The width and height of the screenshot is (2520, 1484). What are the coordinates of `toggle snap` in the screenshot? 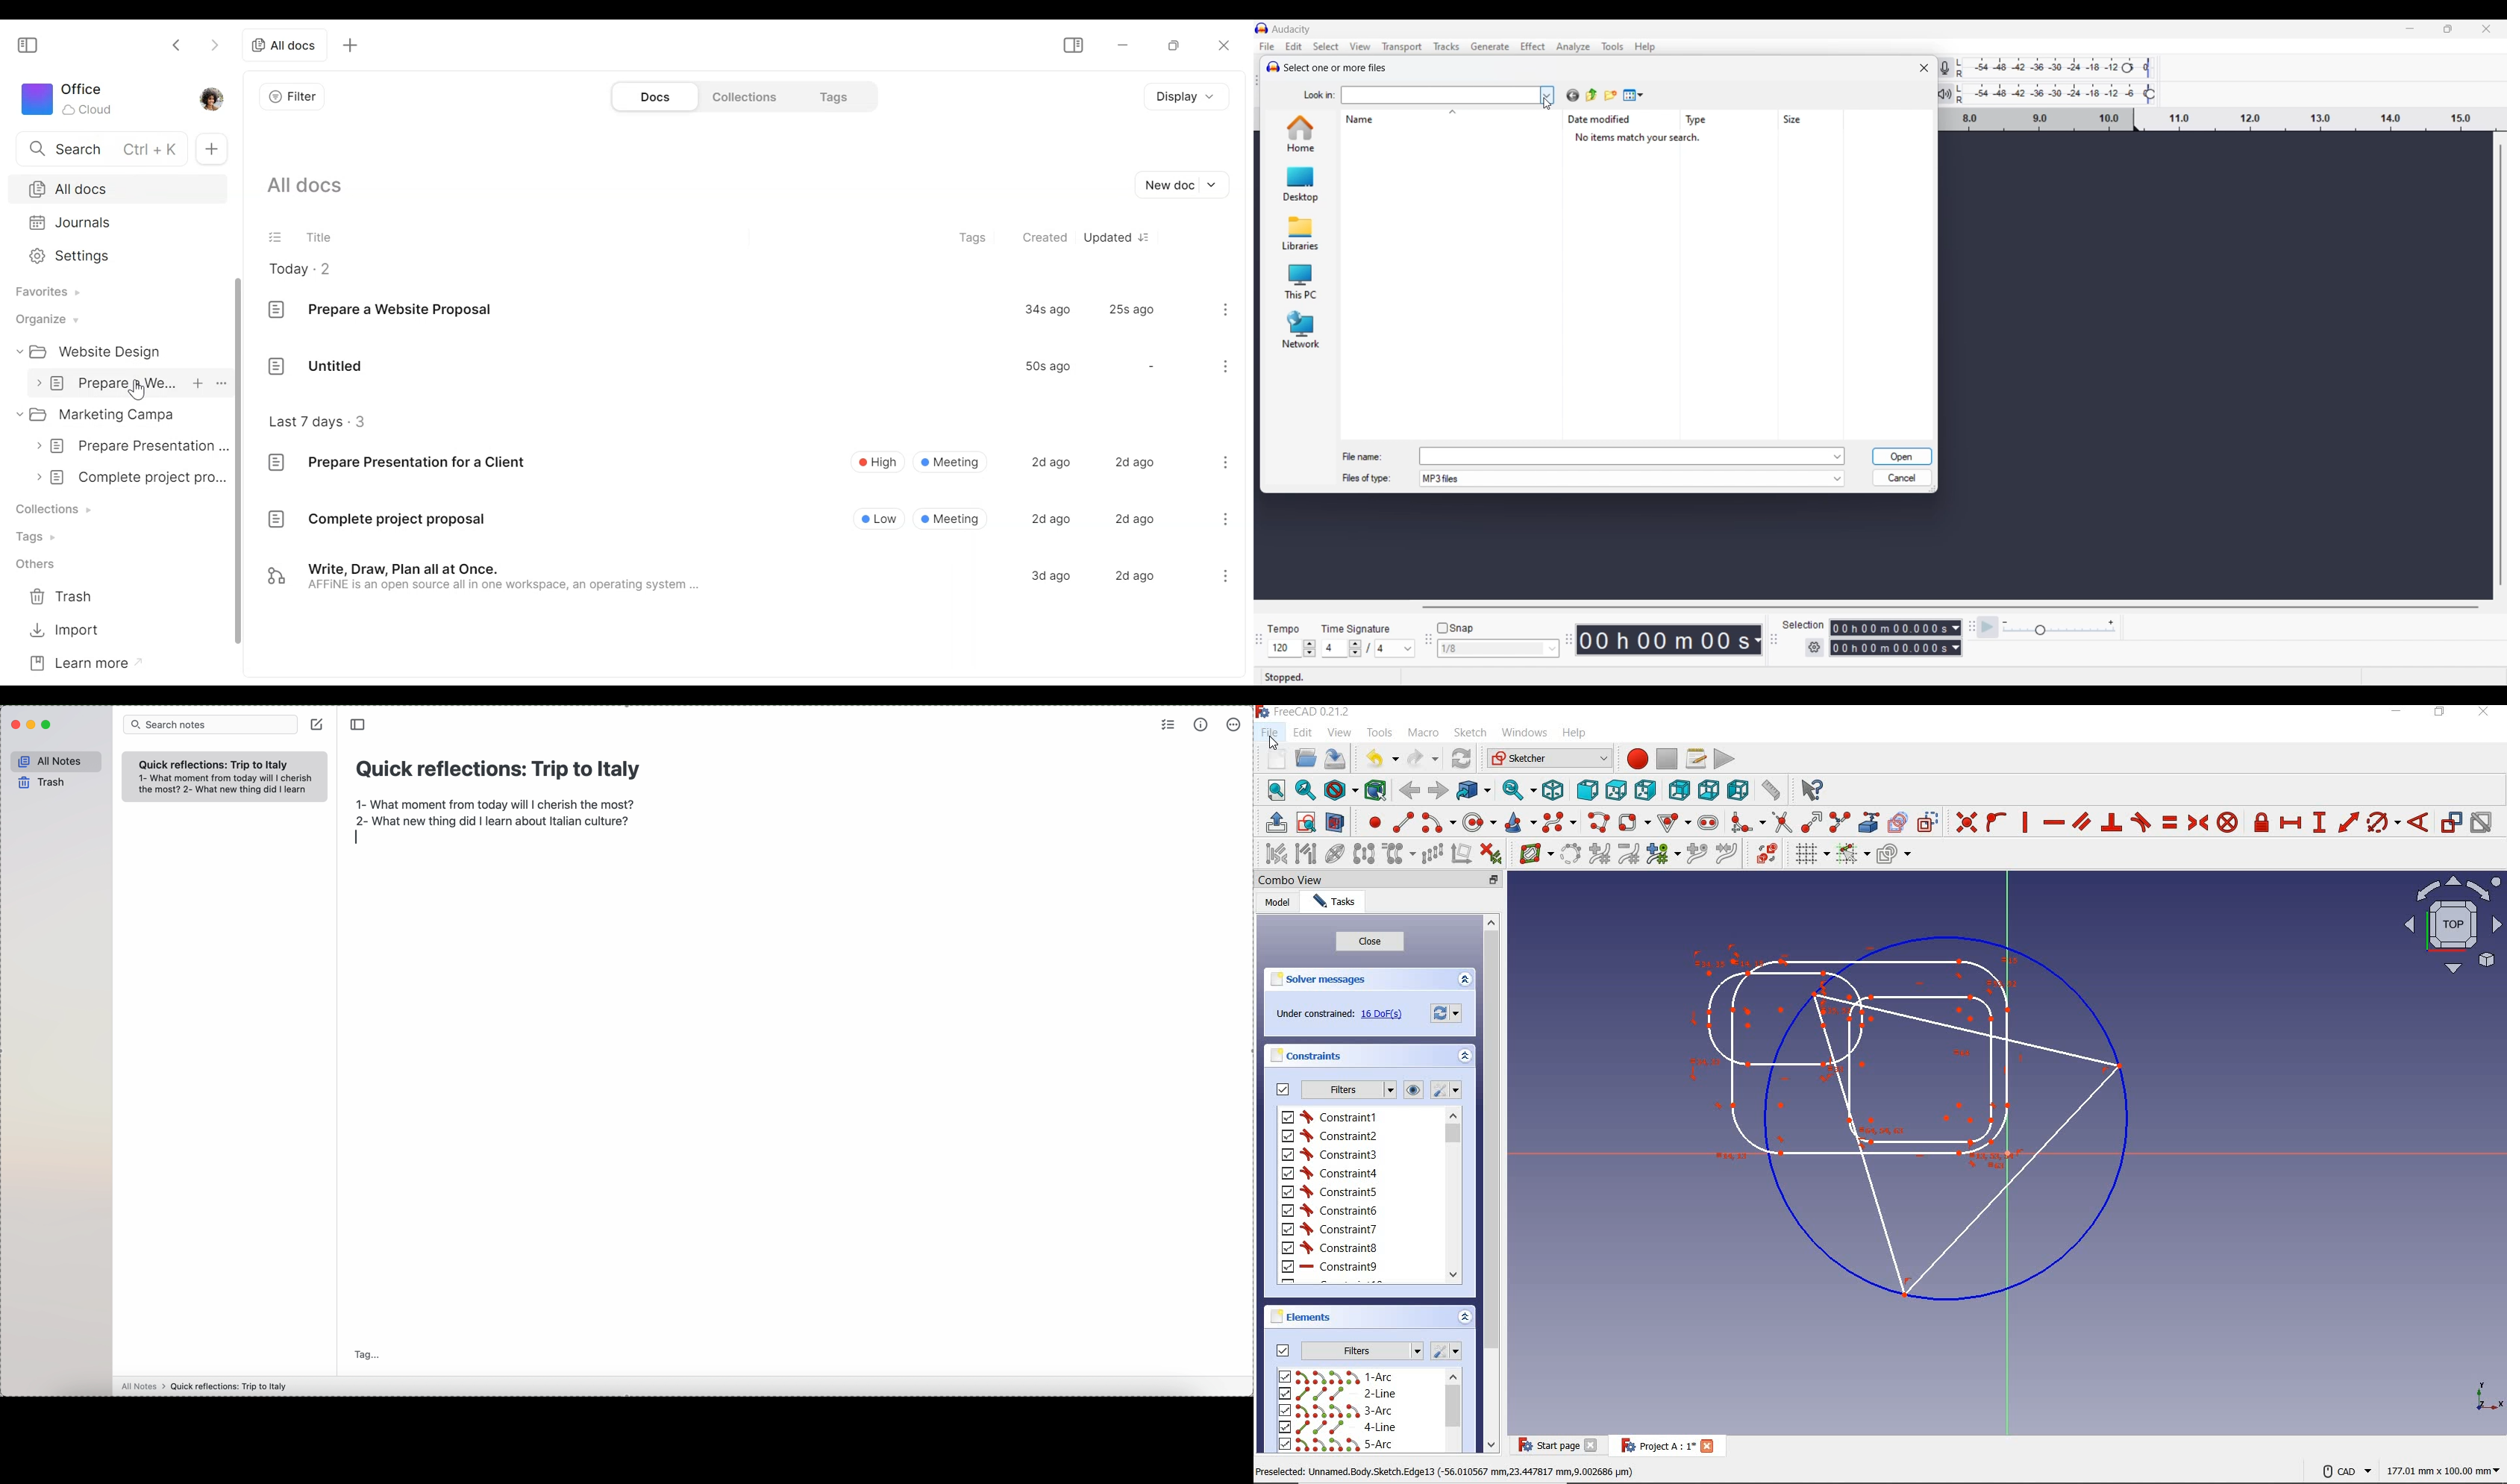 It's located at (1850, 855).